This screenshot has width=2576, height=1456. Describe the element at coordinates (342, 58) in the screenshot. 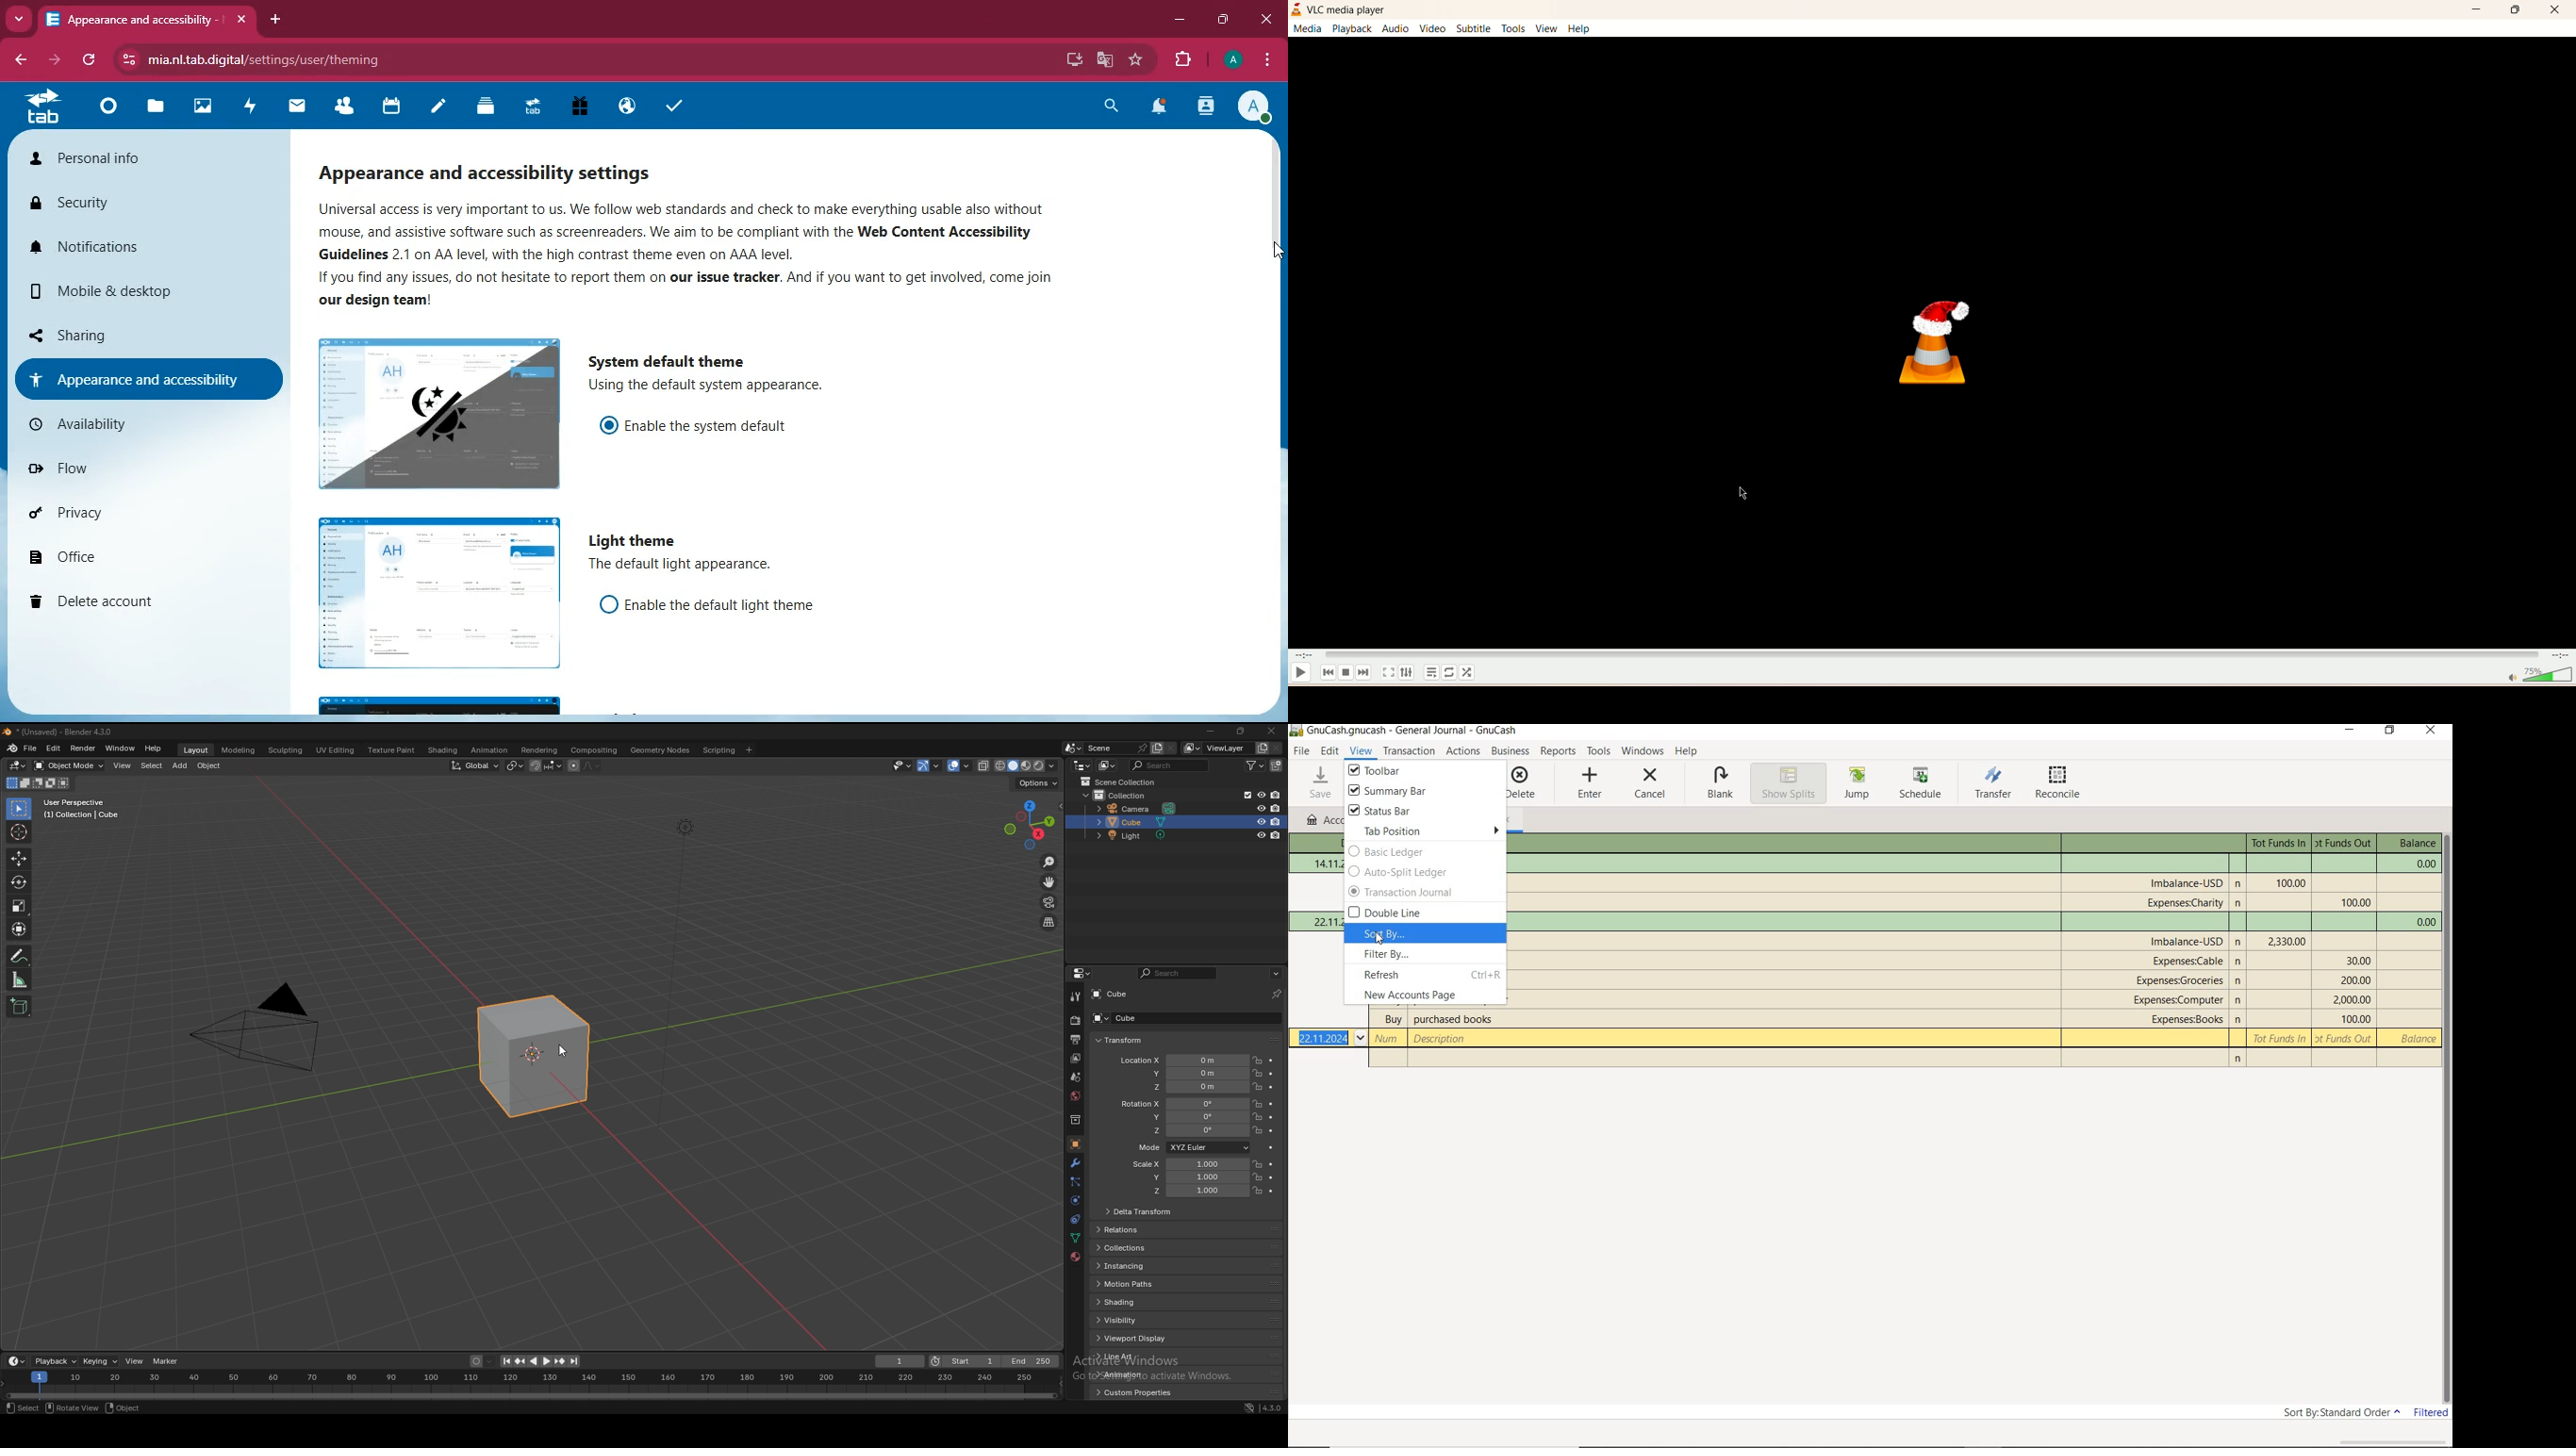

I see `url` at that location.